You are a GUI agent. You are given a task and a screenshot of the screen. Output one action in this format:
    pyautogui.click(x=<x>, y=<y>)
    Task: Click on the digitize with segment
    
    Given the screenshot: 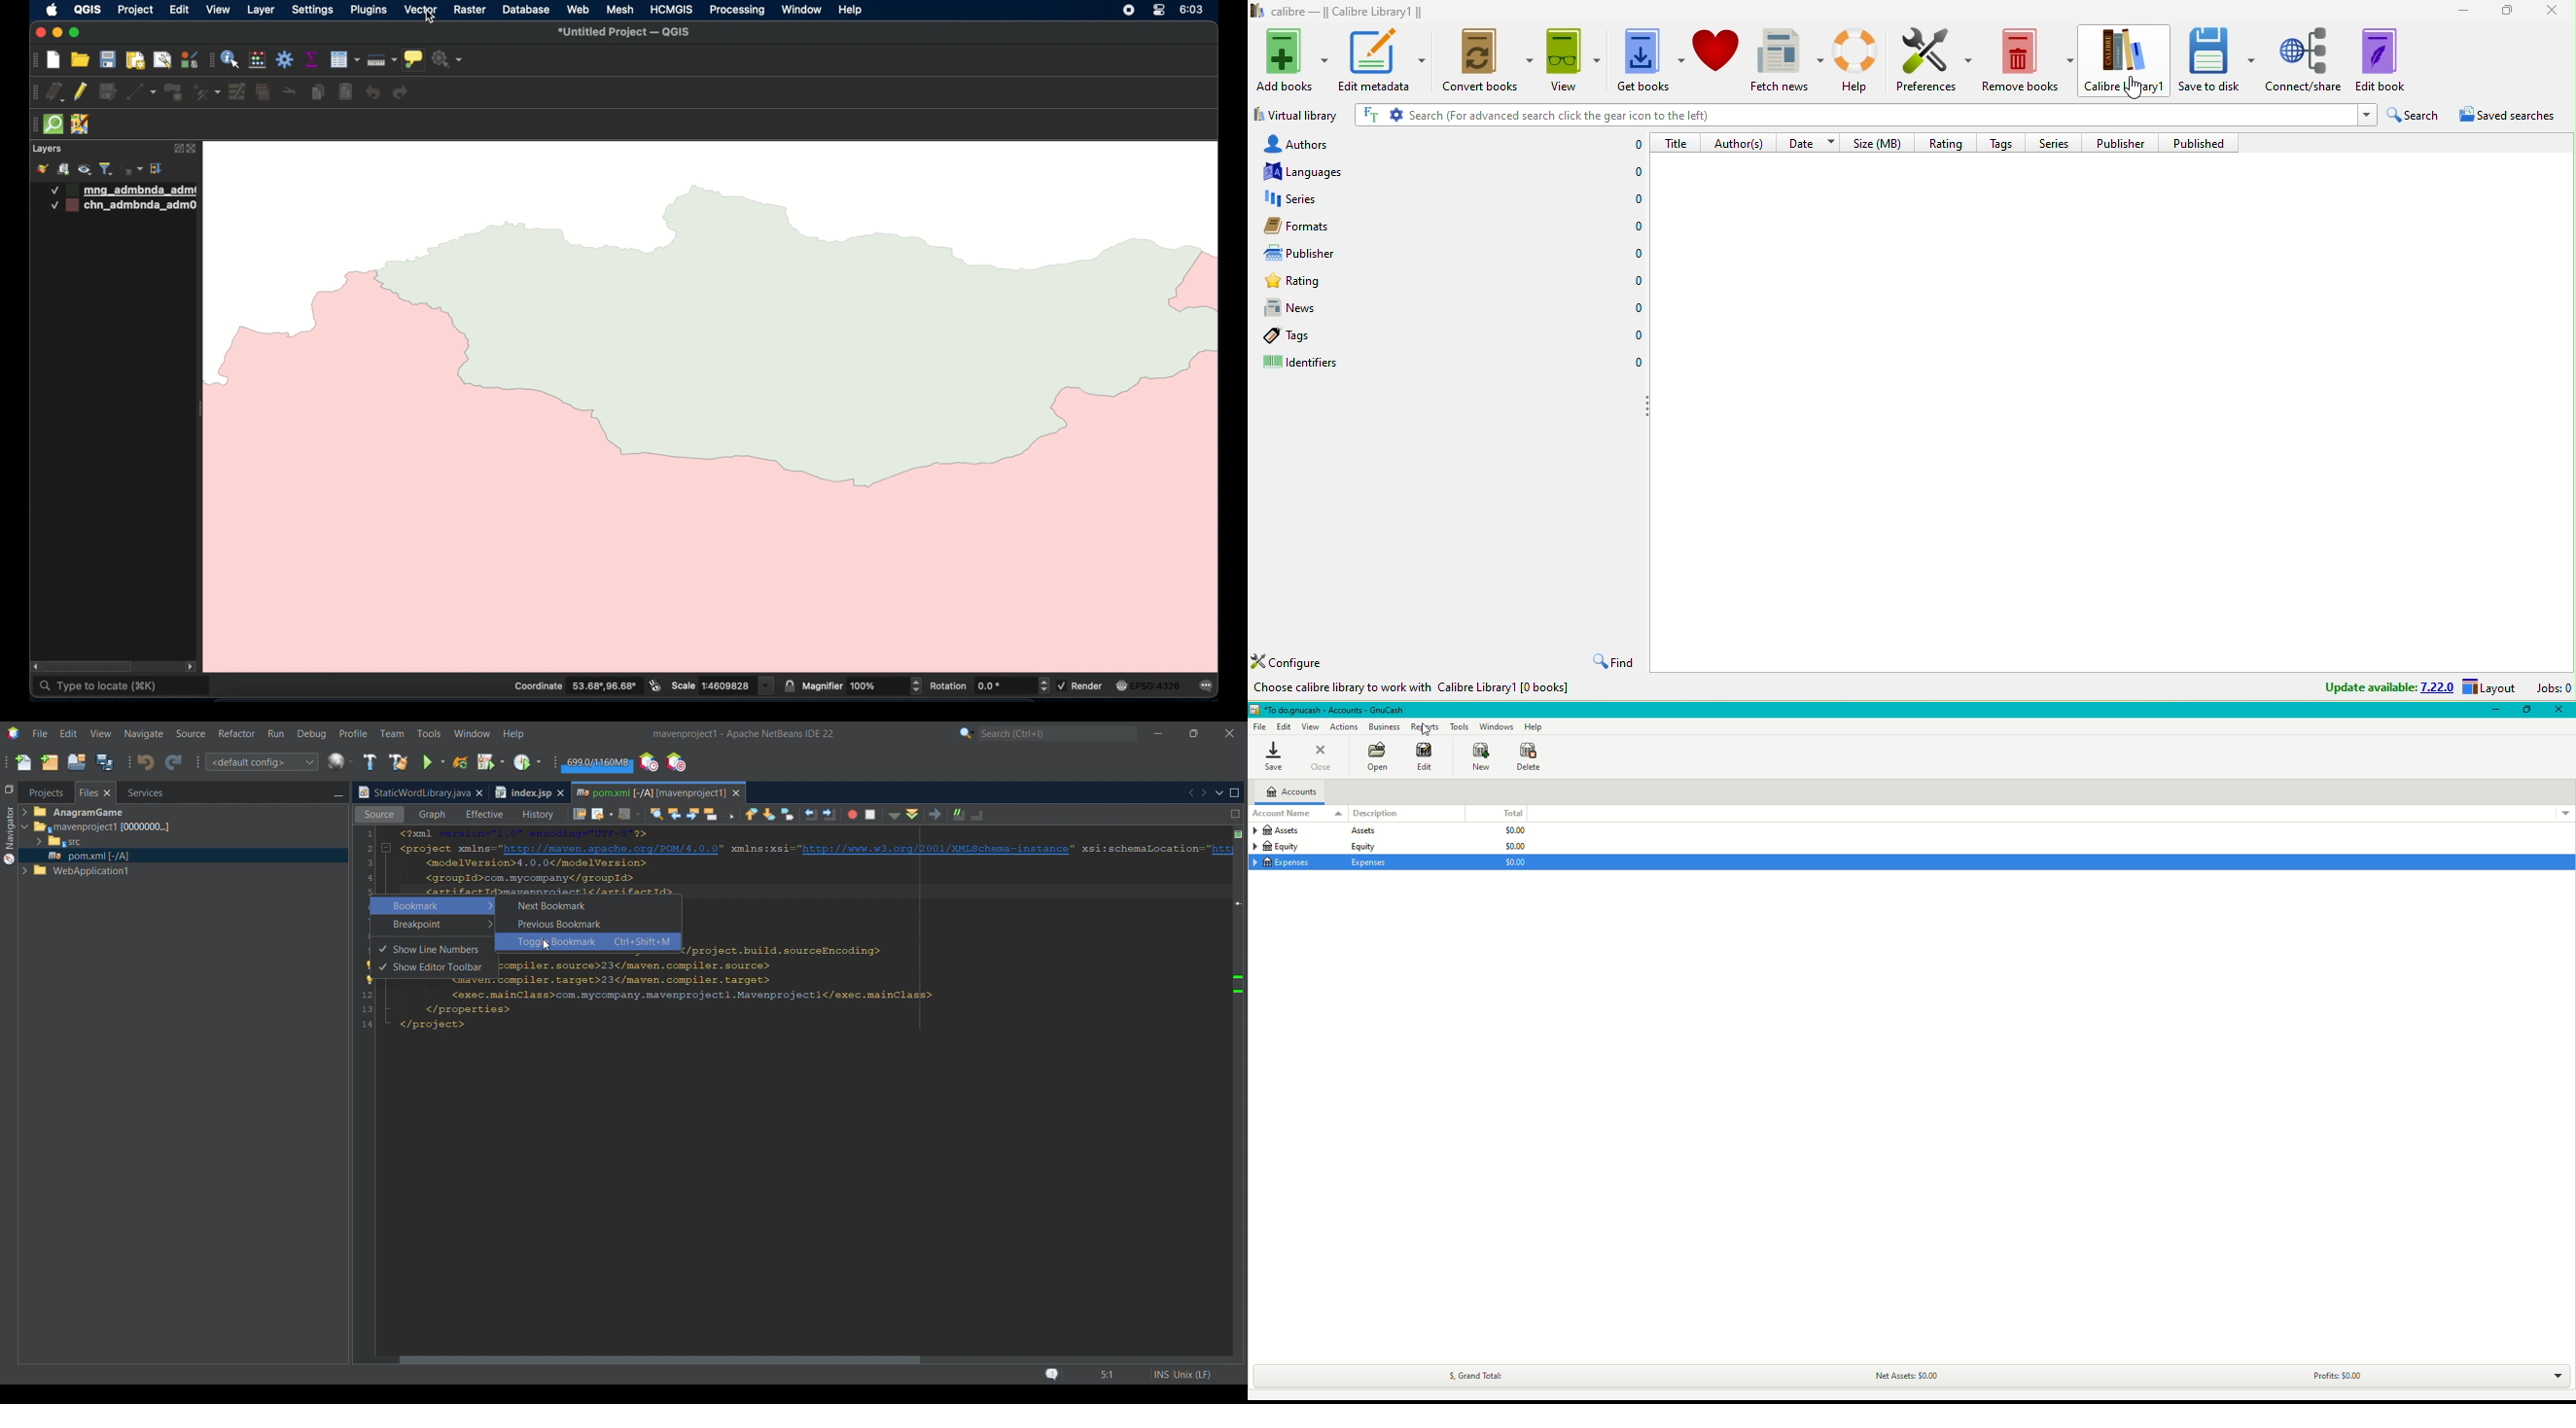 What is the action you would take?
    pyautogui.click(x=141, y=92)
    